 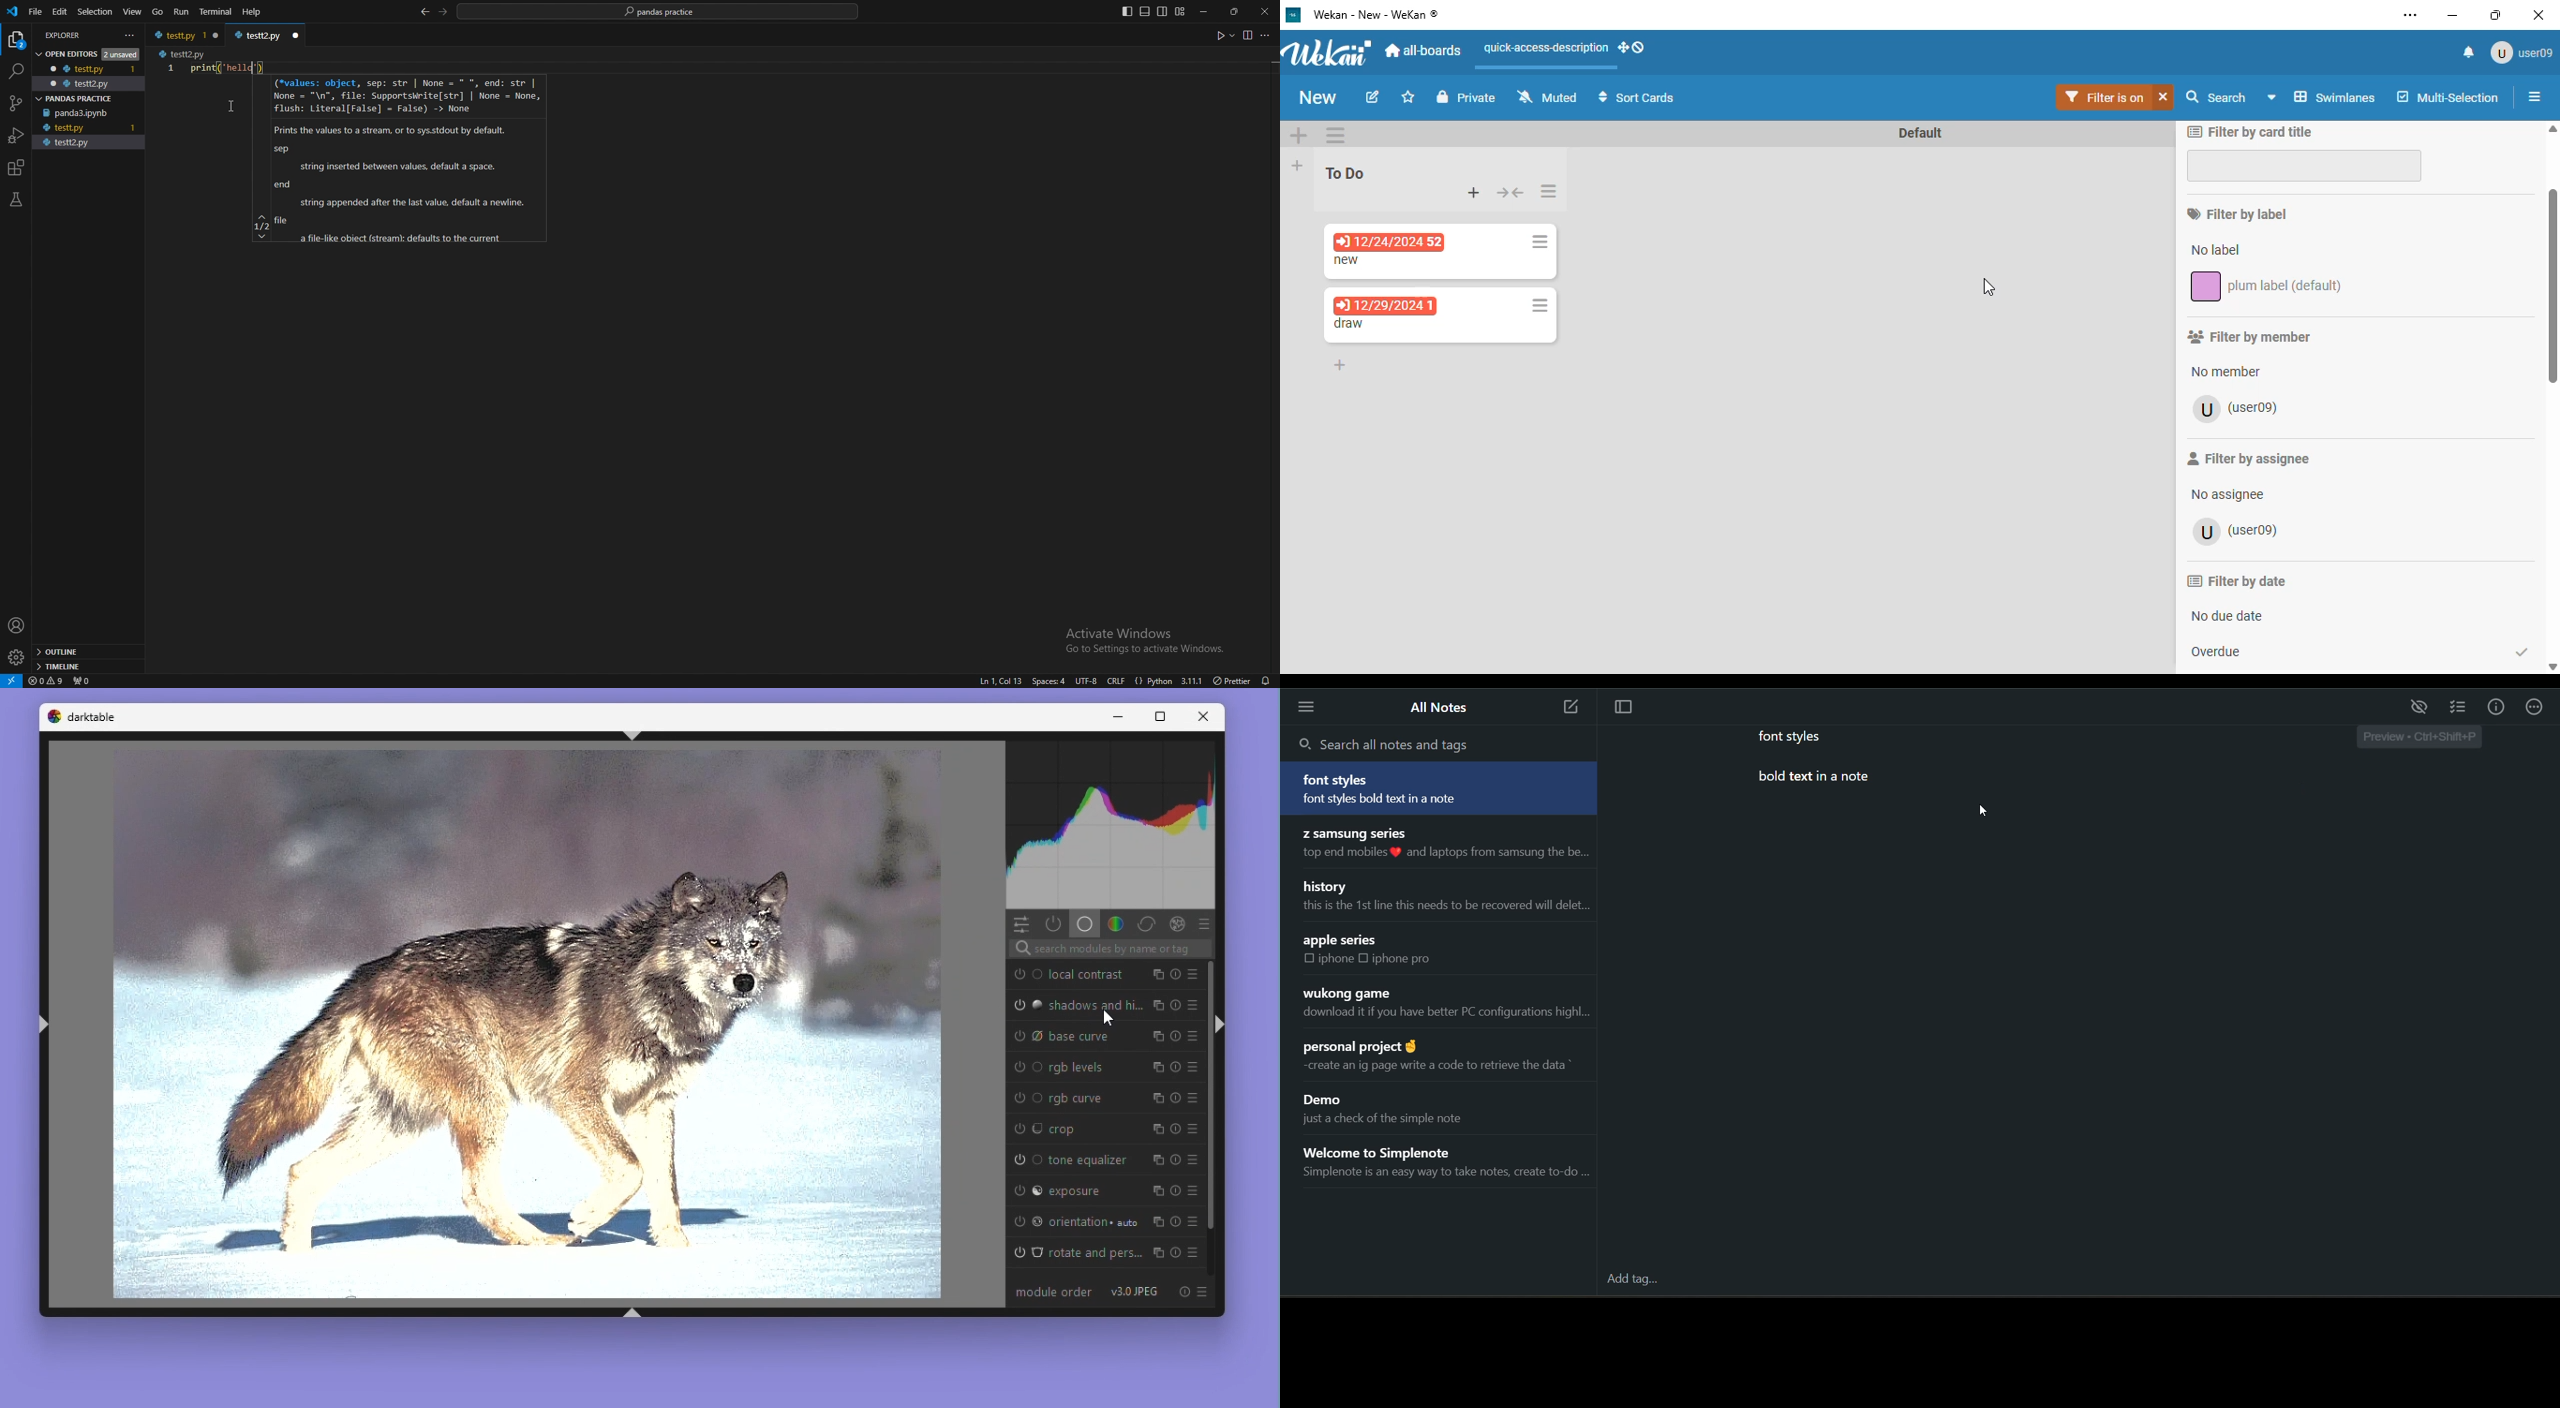 I want to click on To Do, so click(x=1347, y=172).